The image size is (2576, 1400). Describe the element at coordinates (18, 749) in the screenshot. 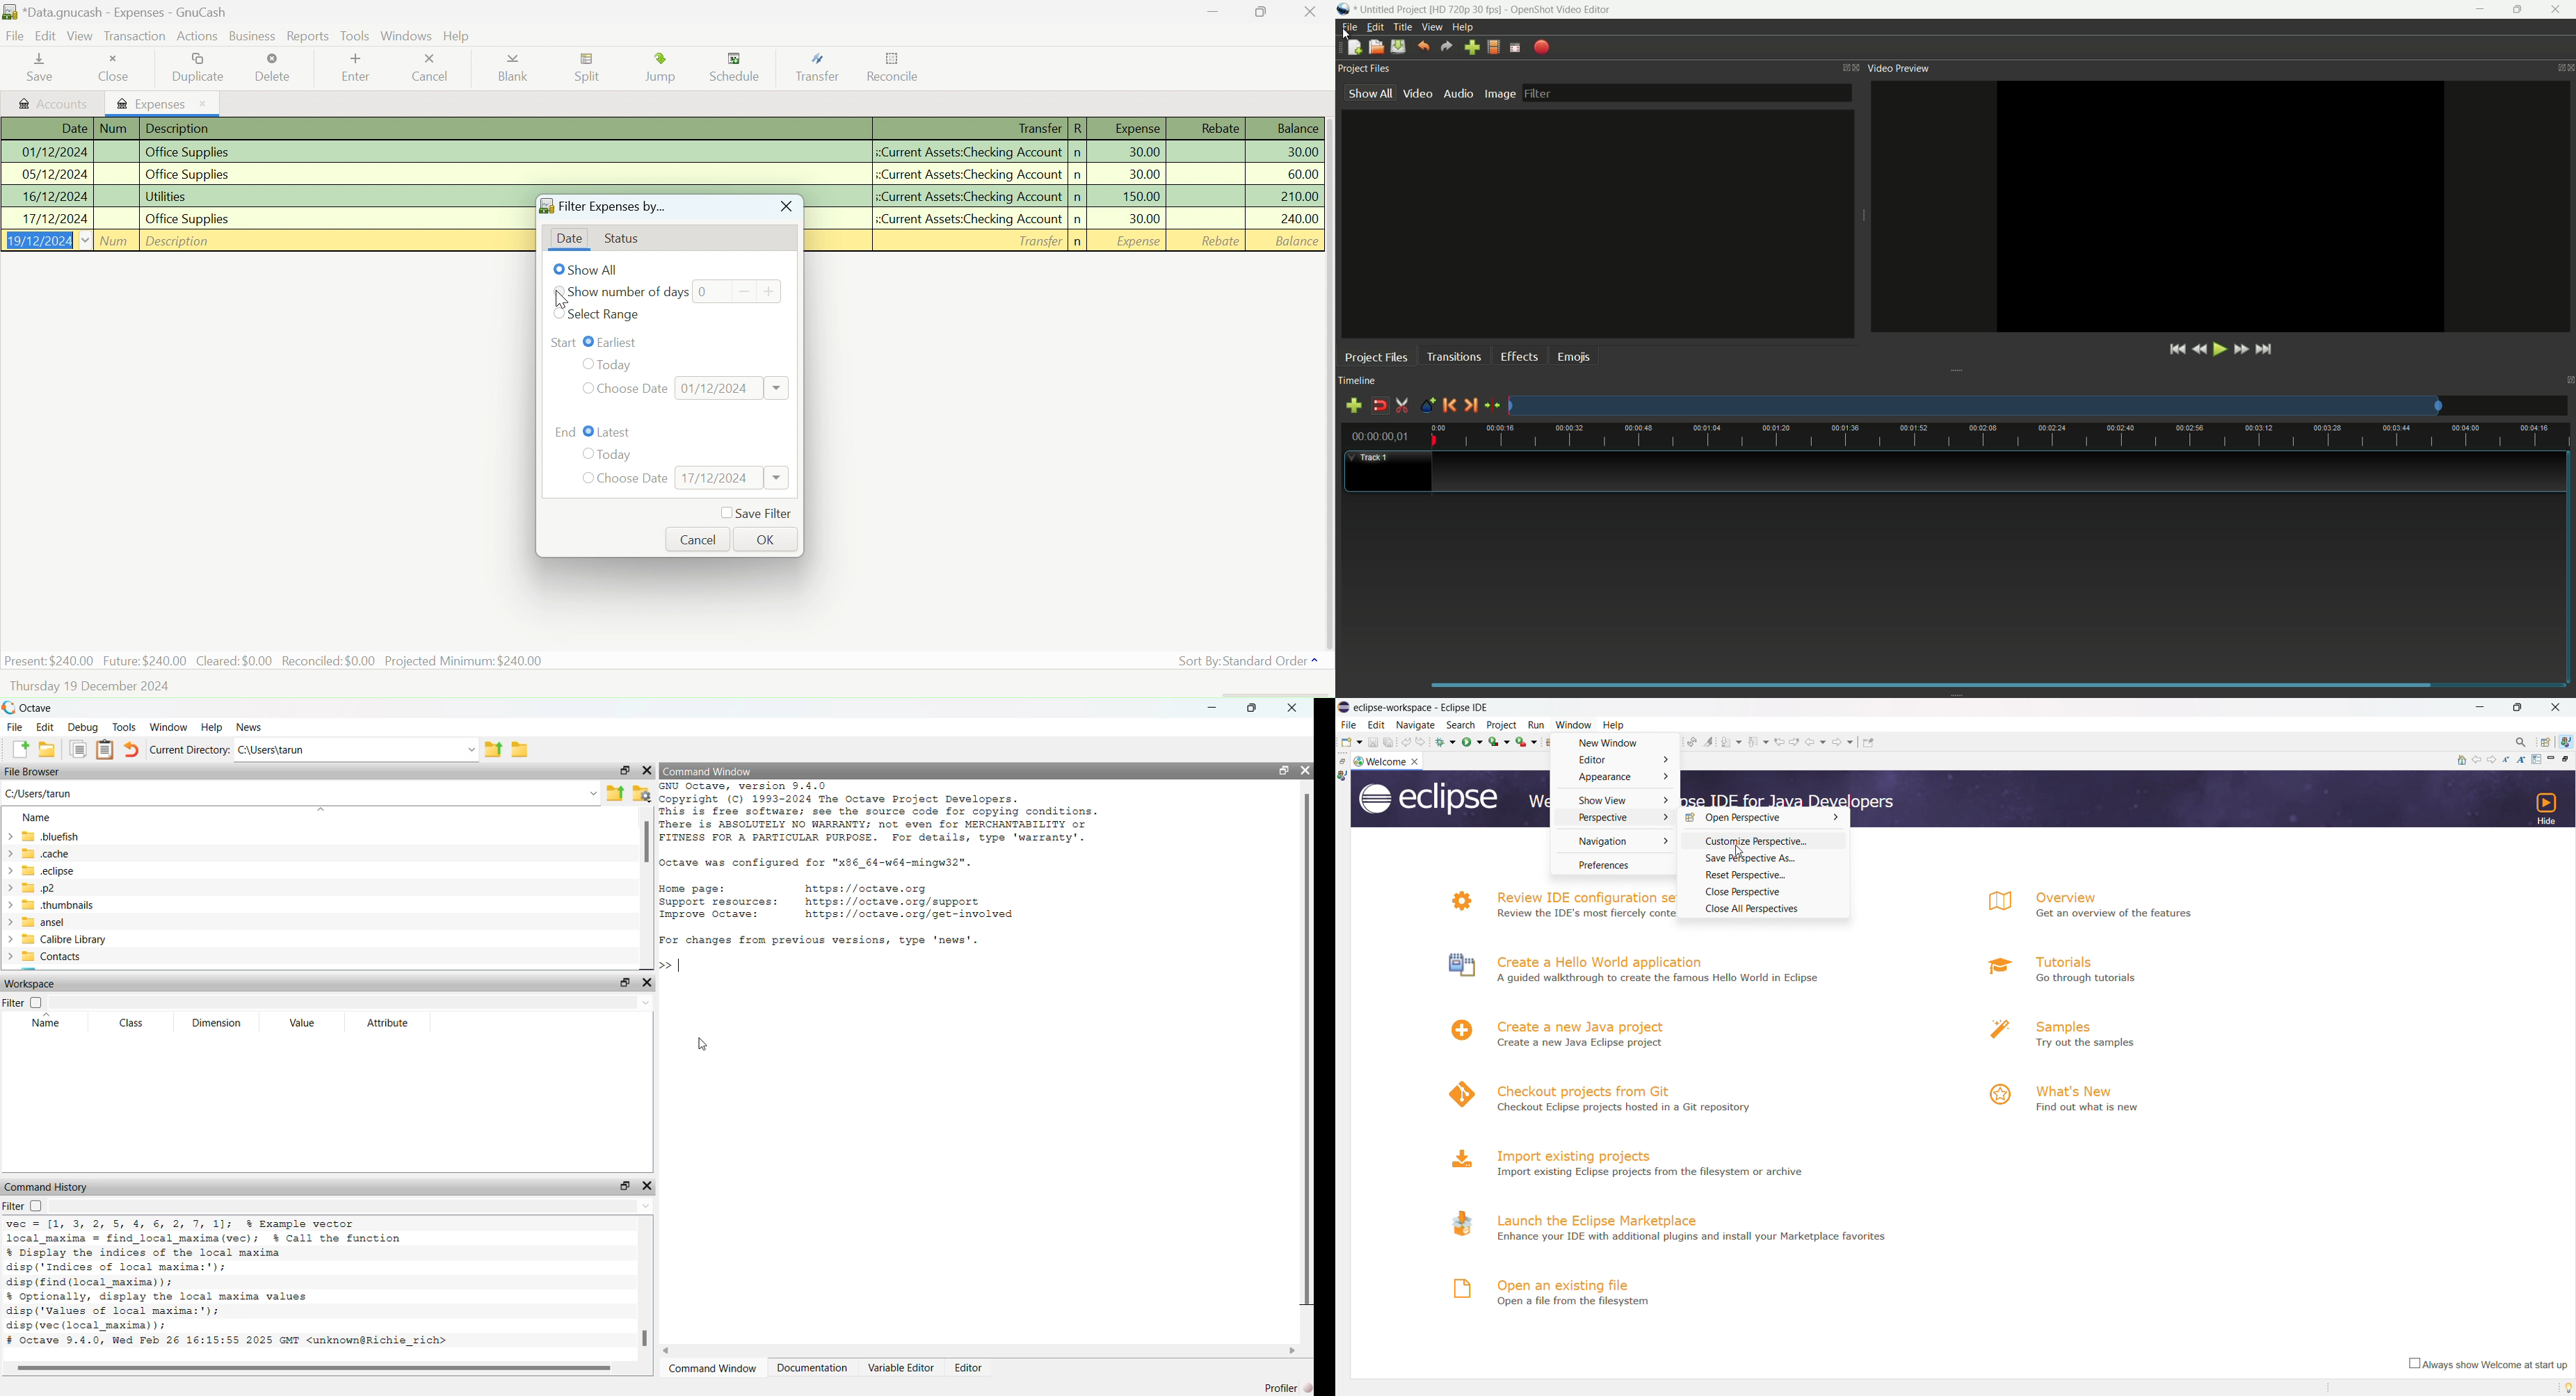

I see `New script` at that location.